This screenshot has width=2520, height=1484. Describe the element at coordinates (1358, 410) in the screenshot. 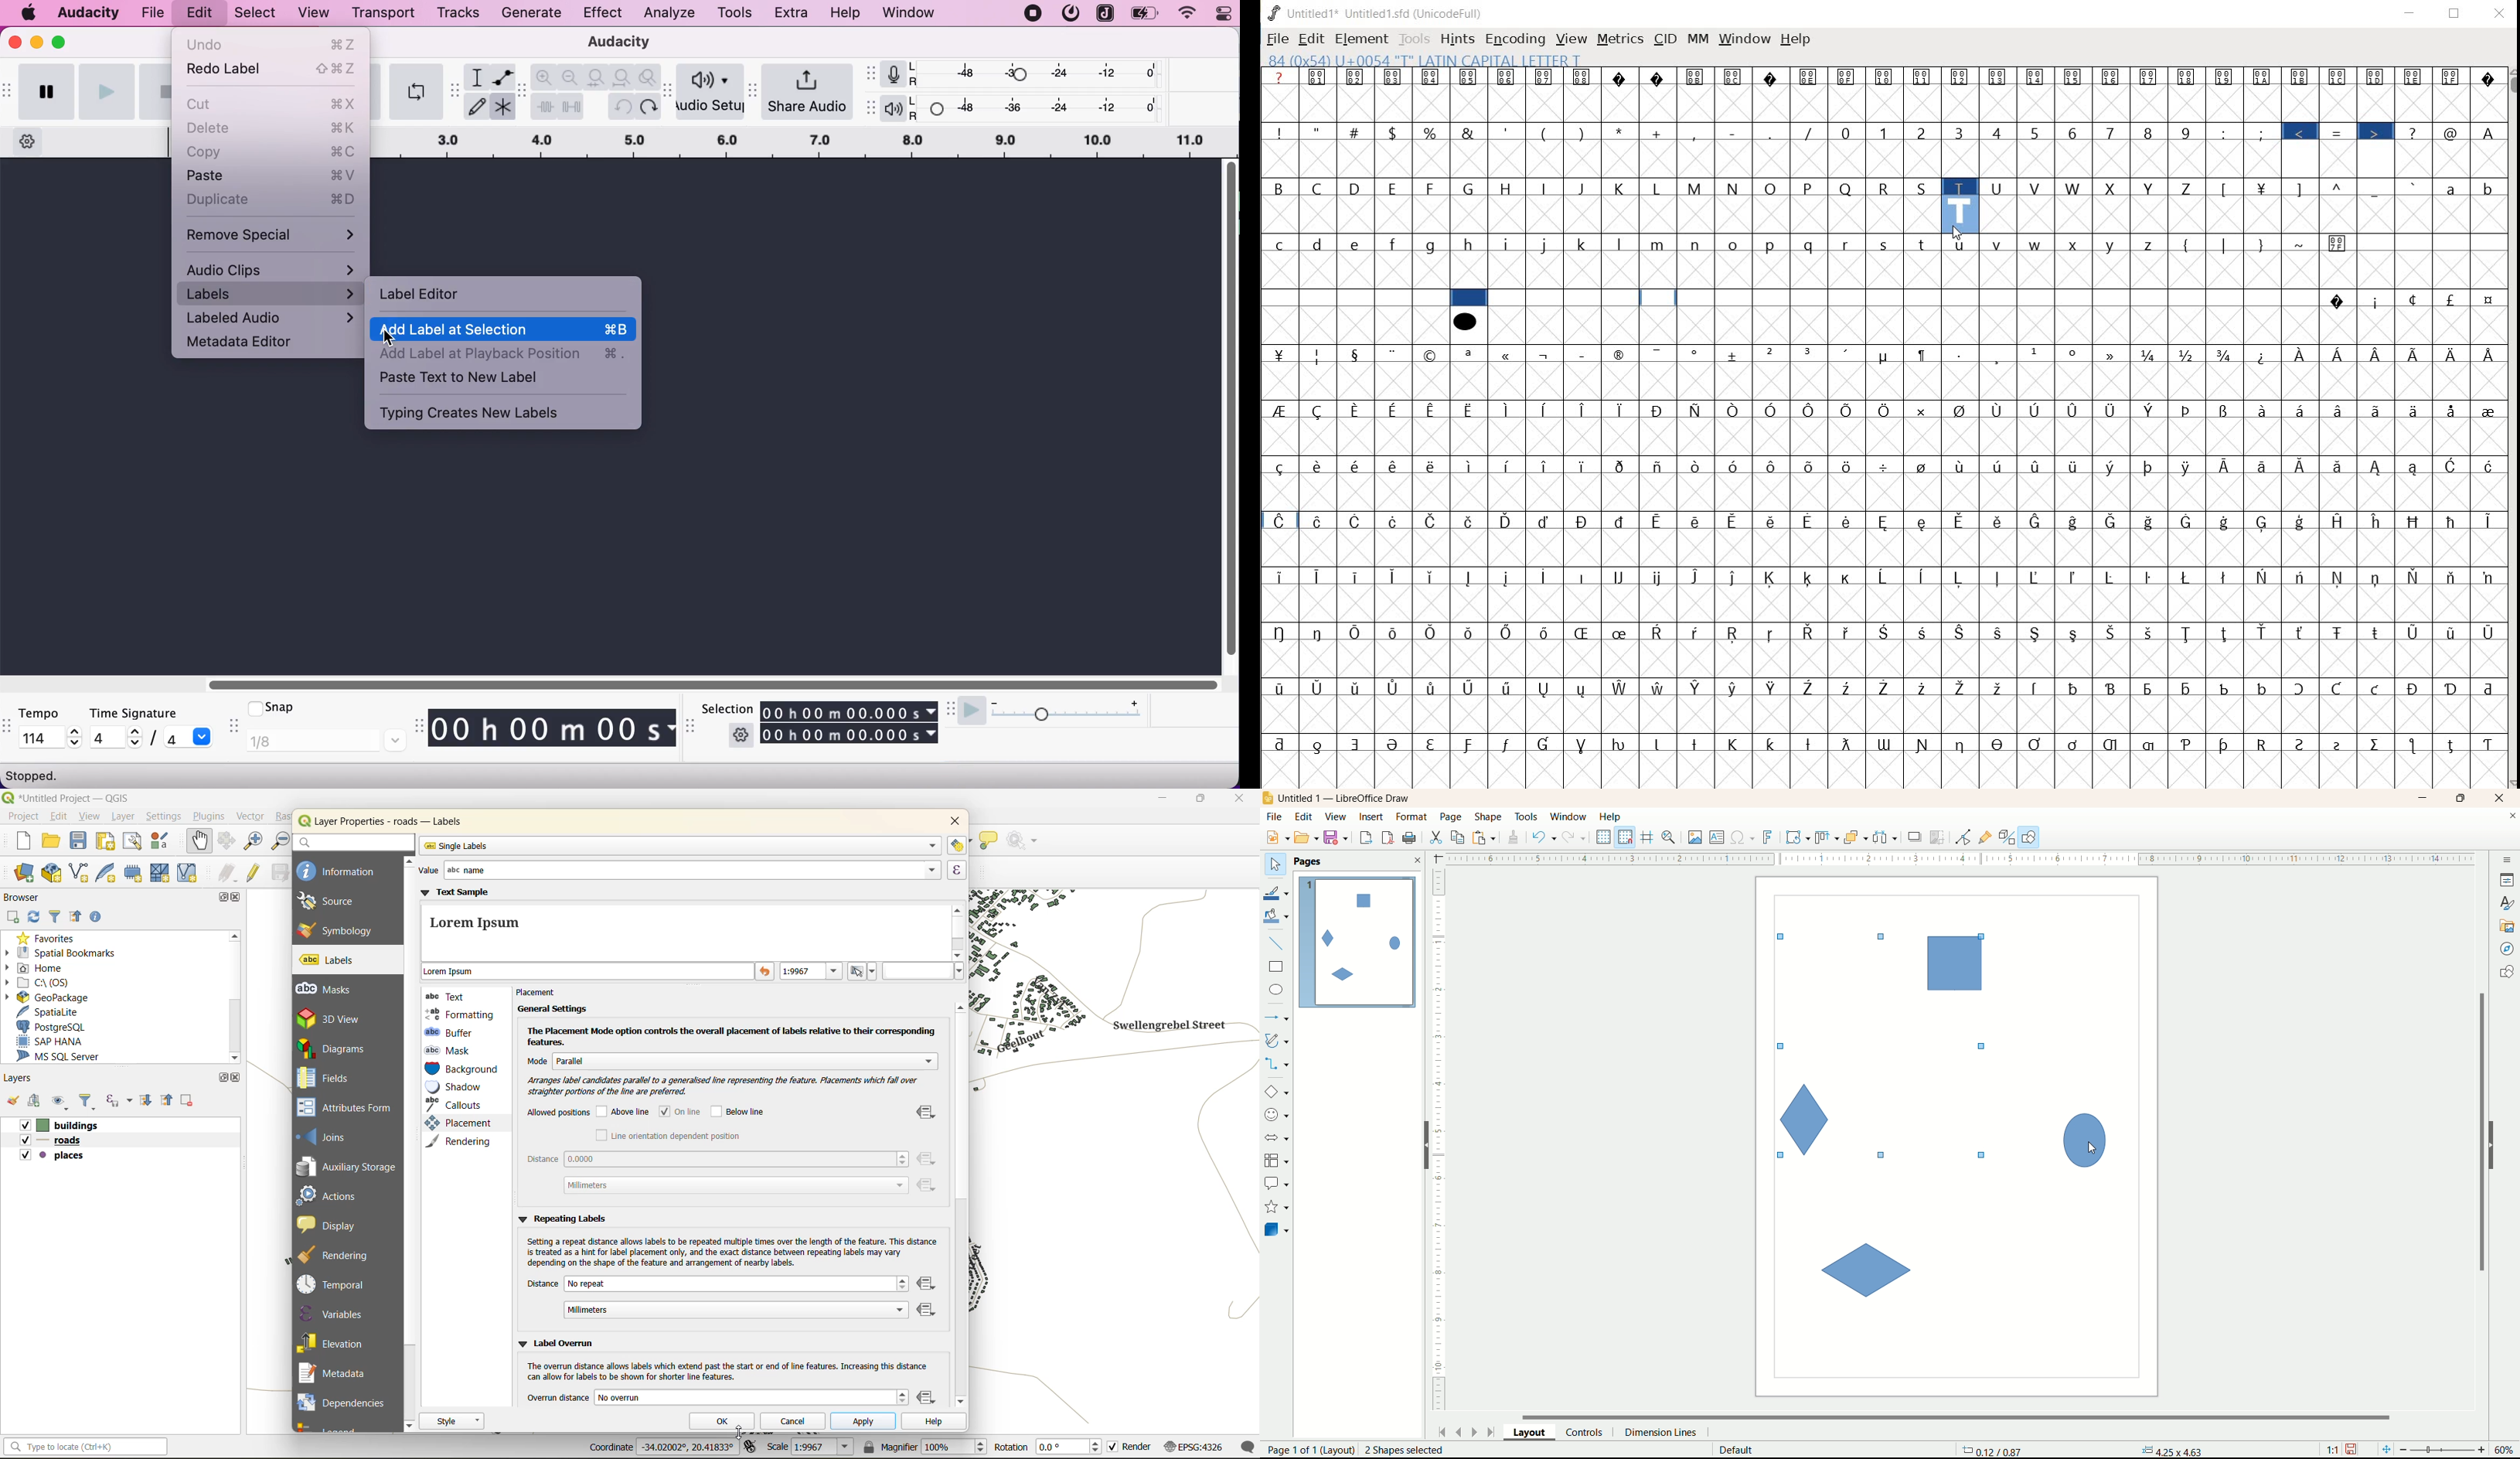

I see `Symbol` at that location.